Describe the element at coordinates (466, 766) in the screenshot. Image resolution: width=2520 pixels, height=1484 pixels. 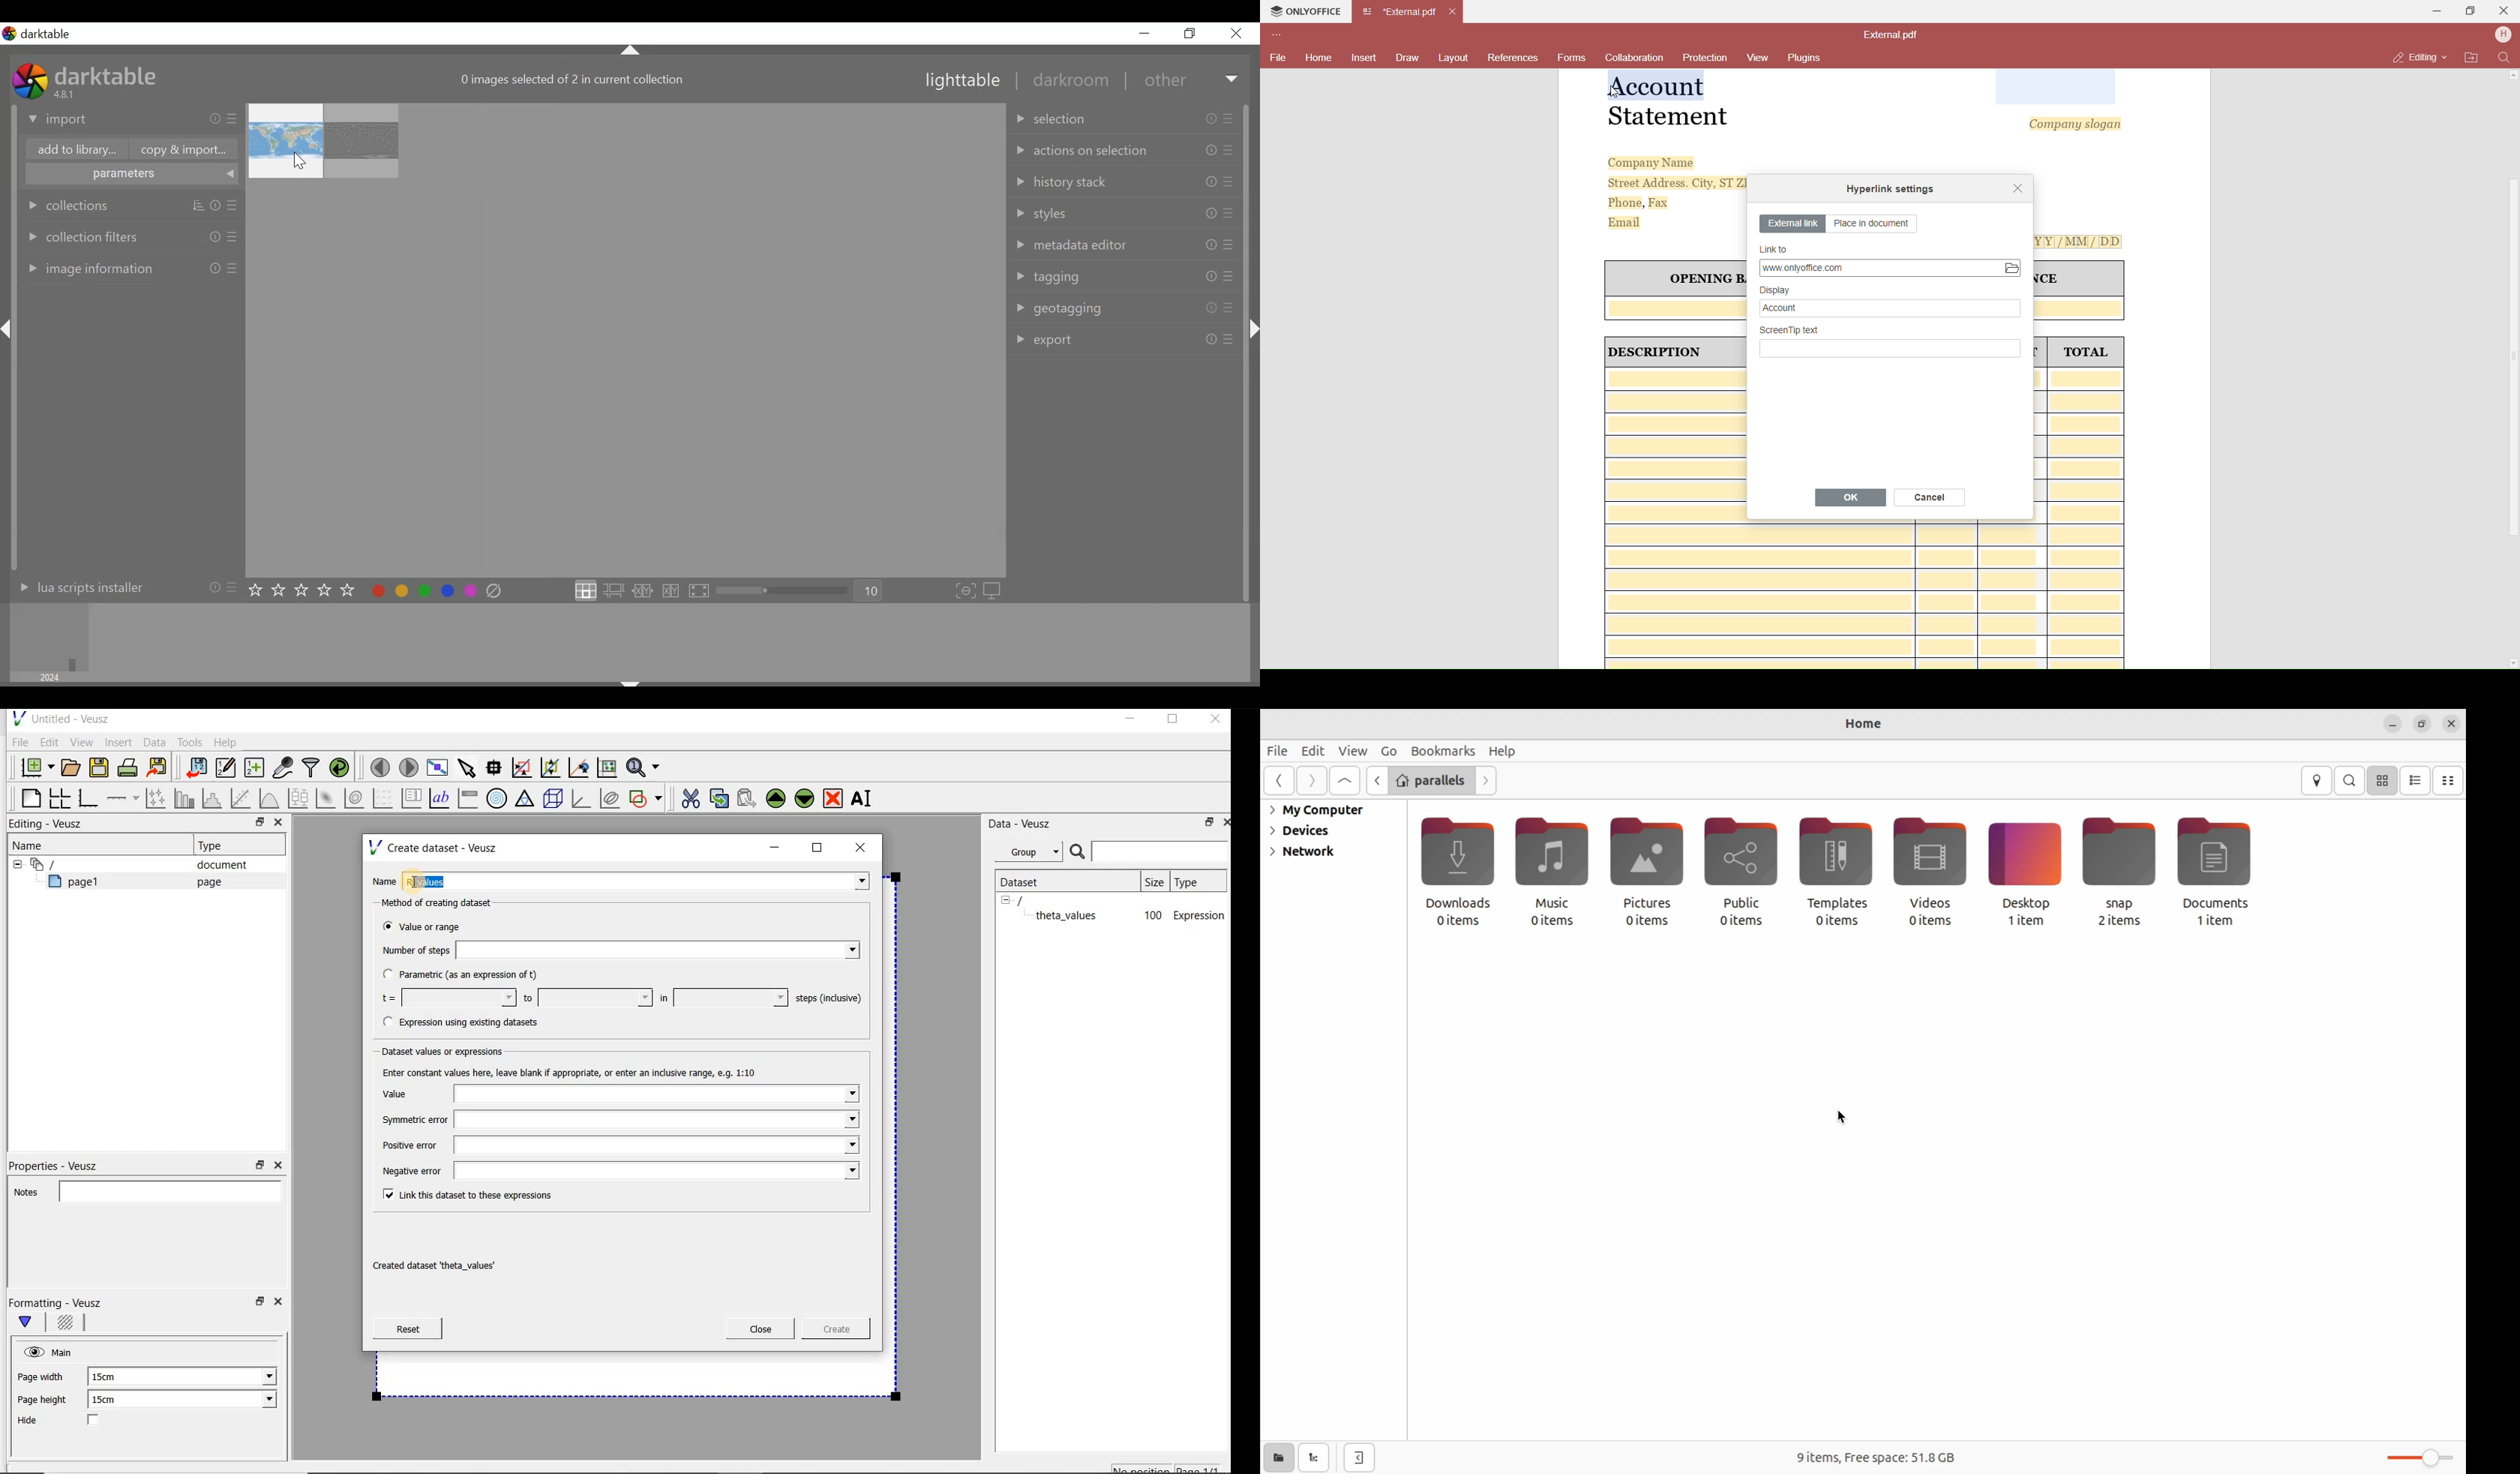
I see `select items from the graph or scroll` at that location.